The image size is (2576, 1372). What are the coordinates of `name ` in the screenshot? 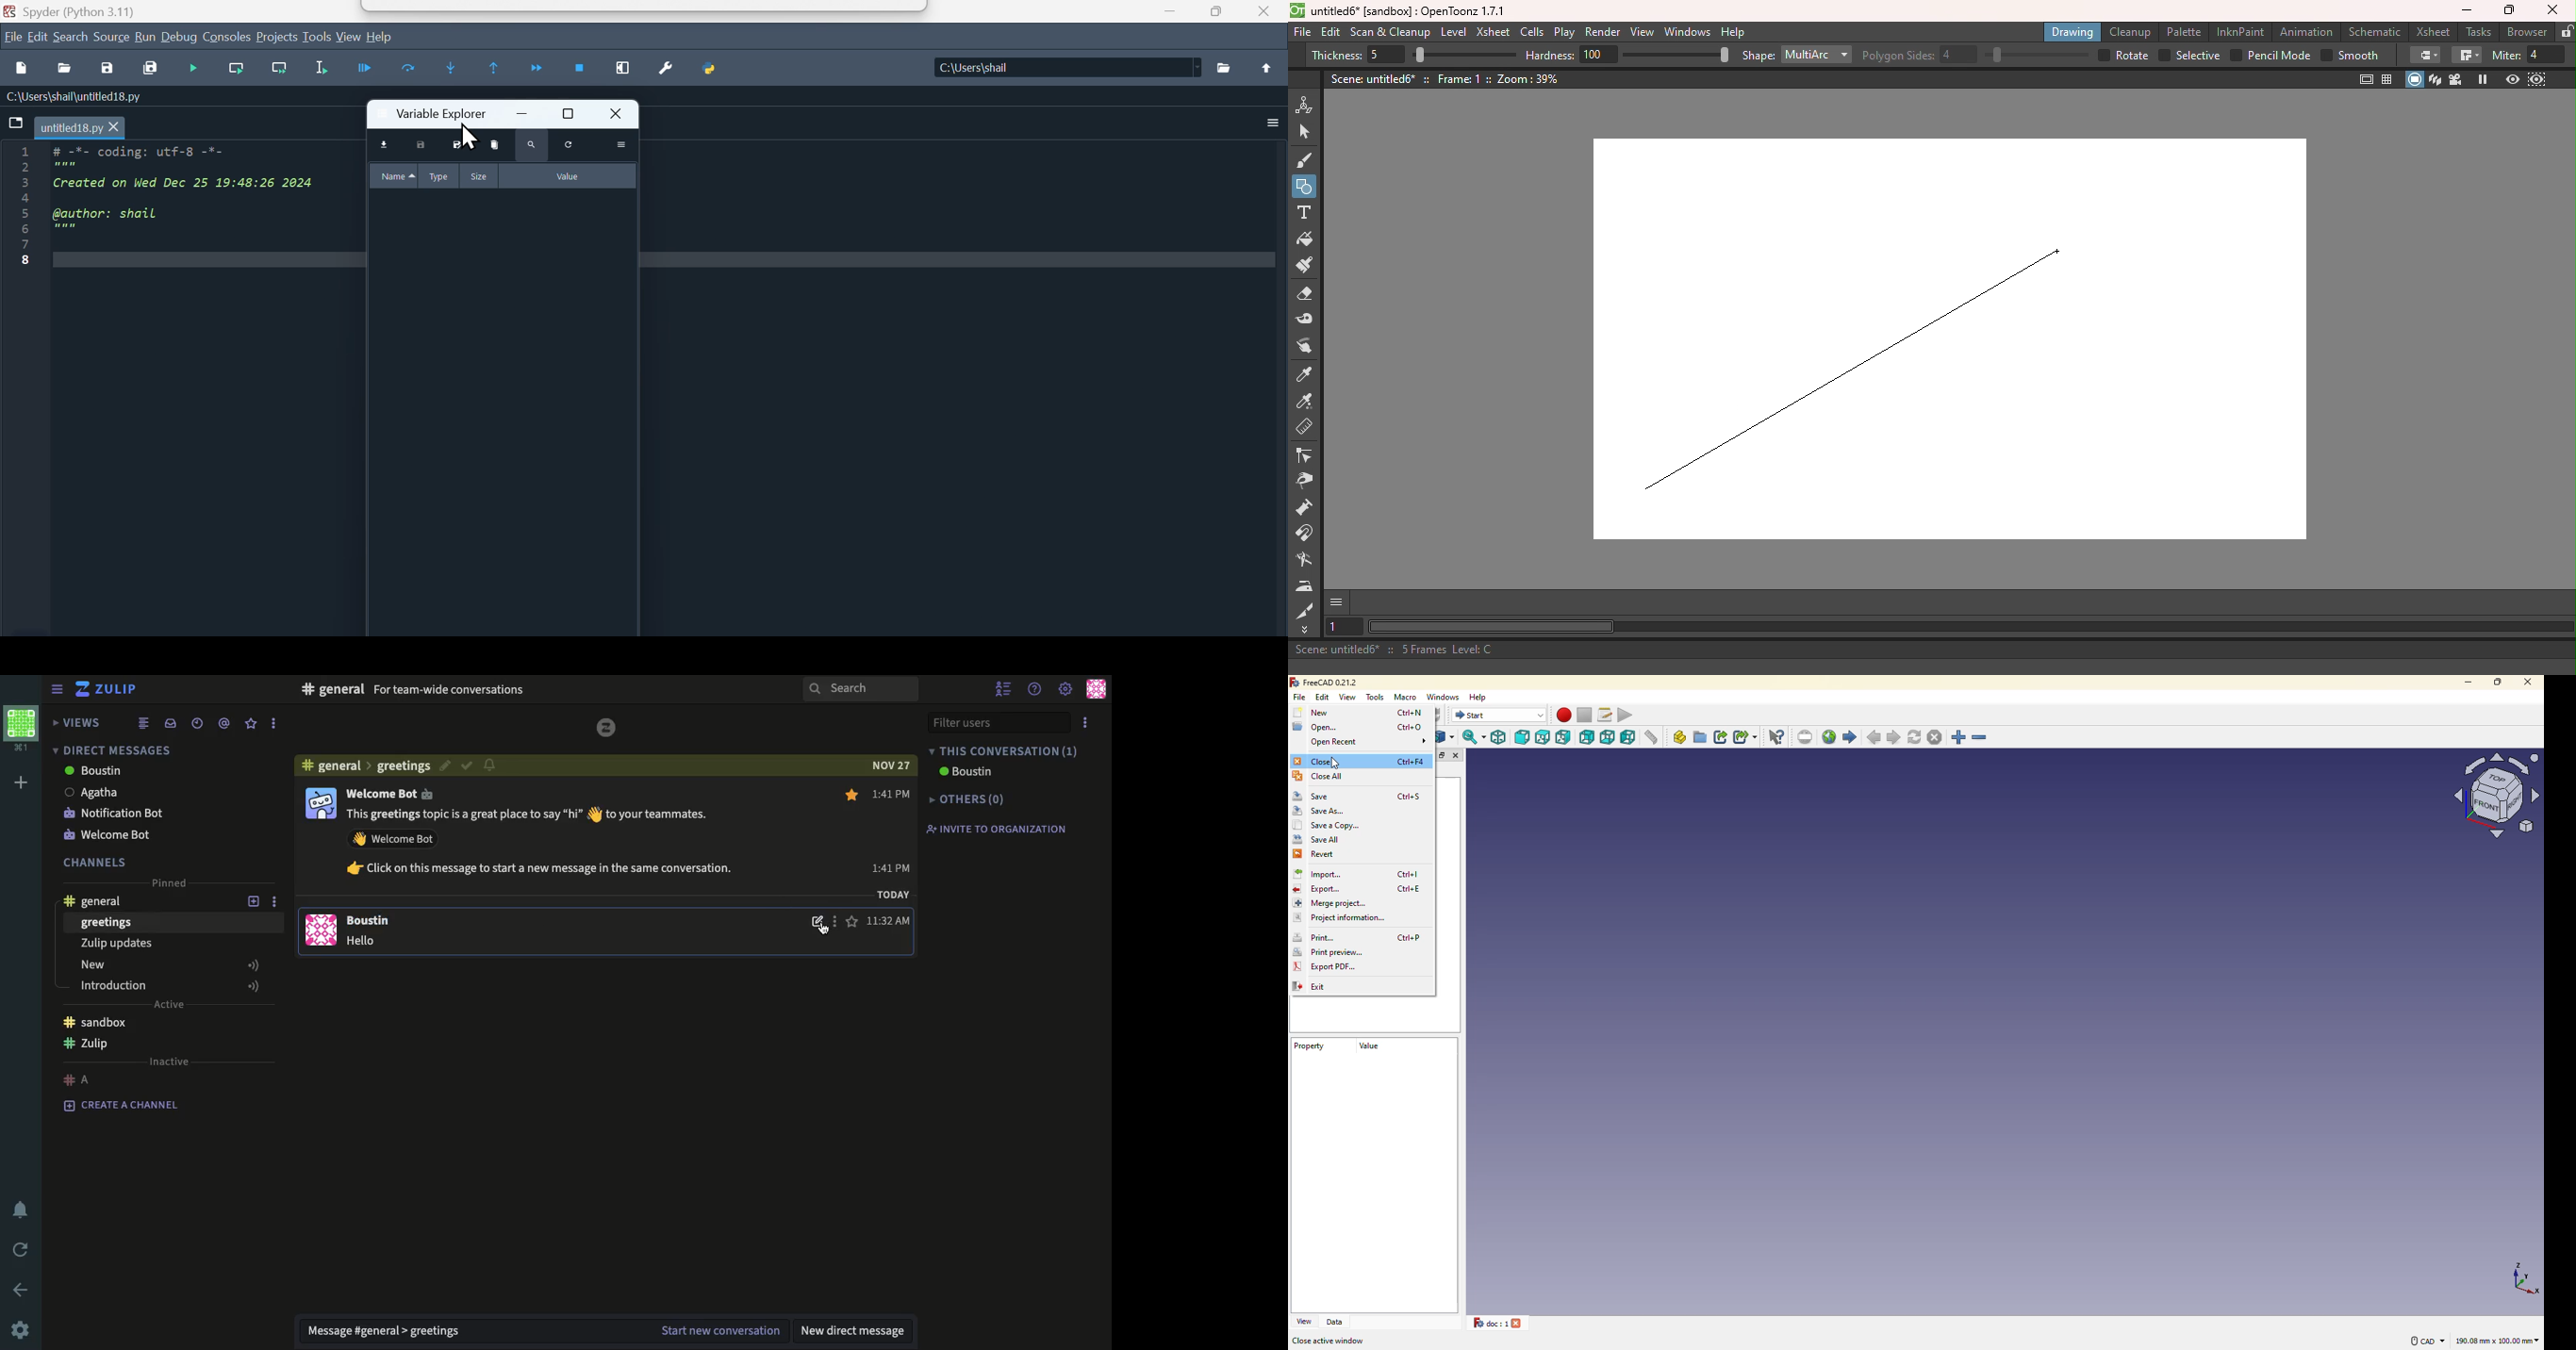 It's located at (390, 176).